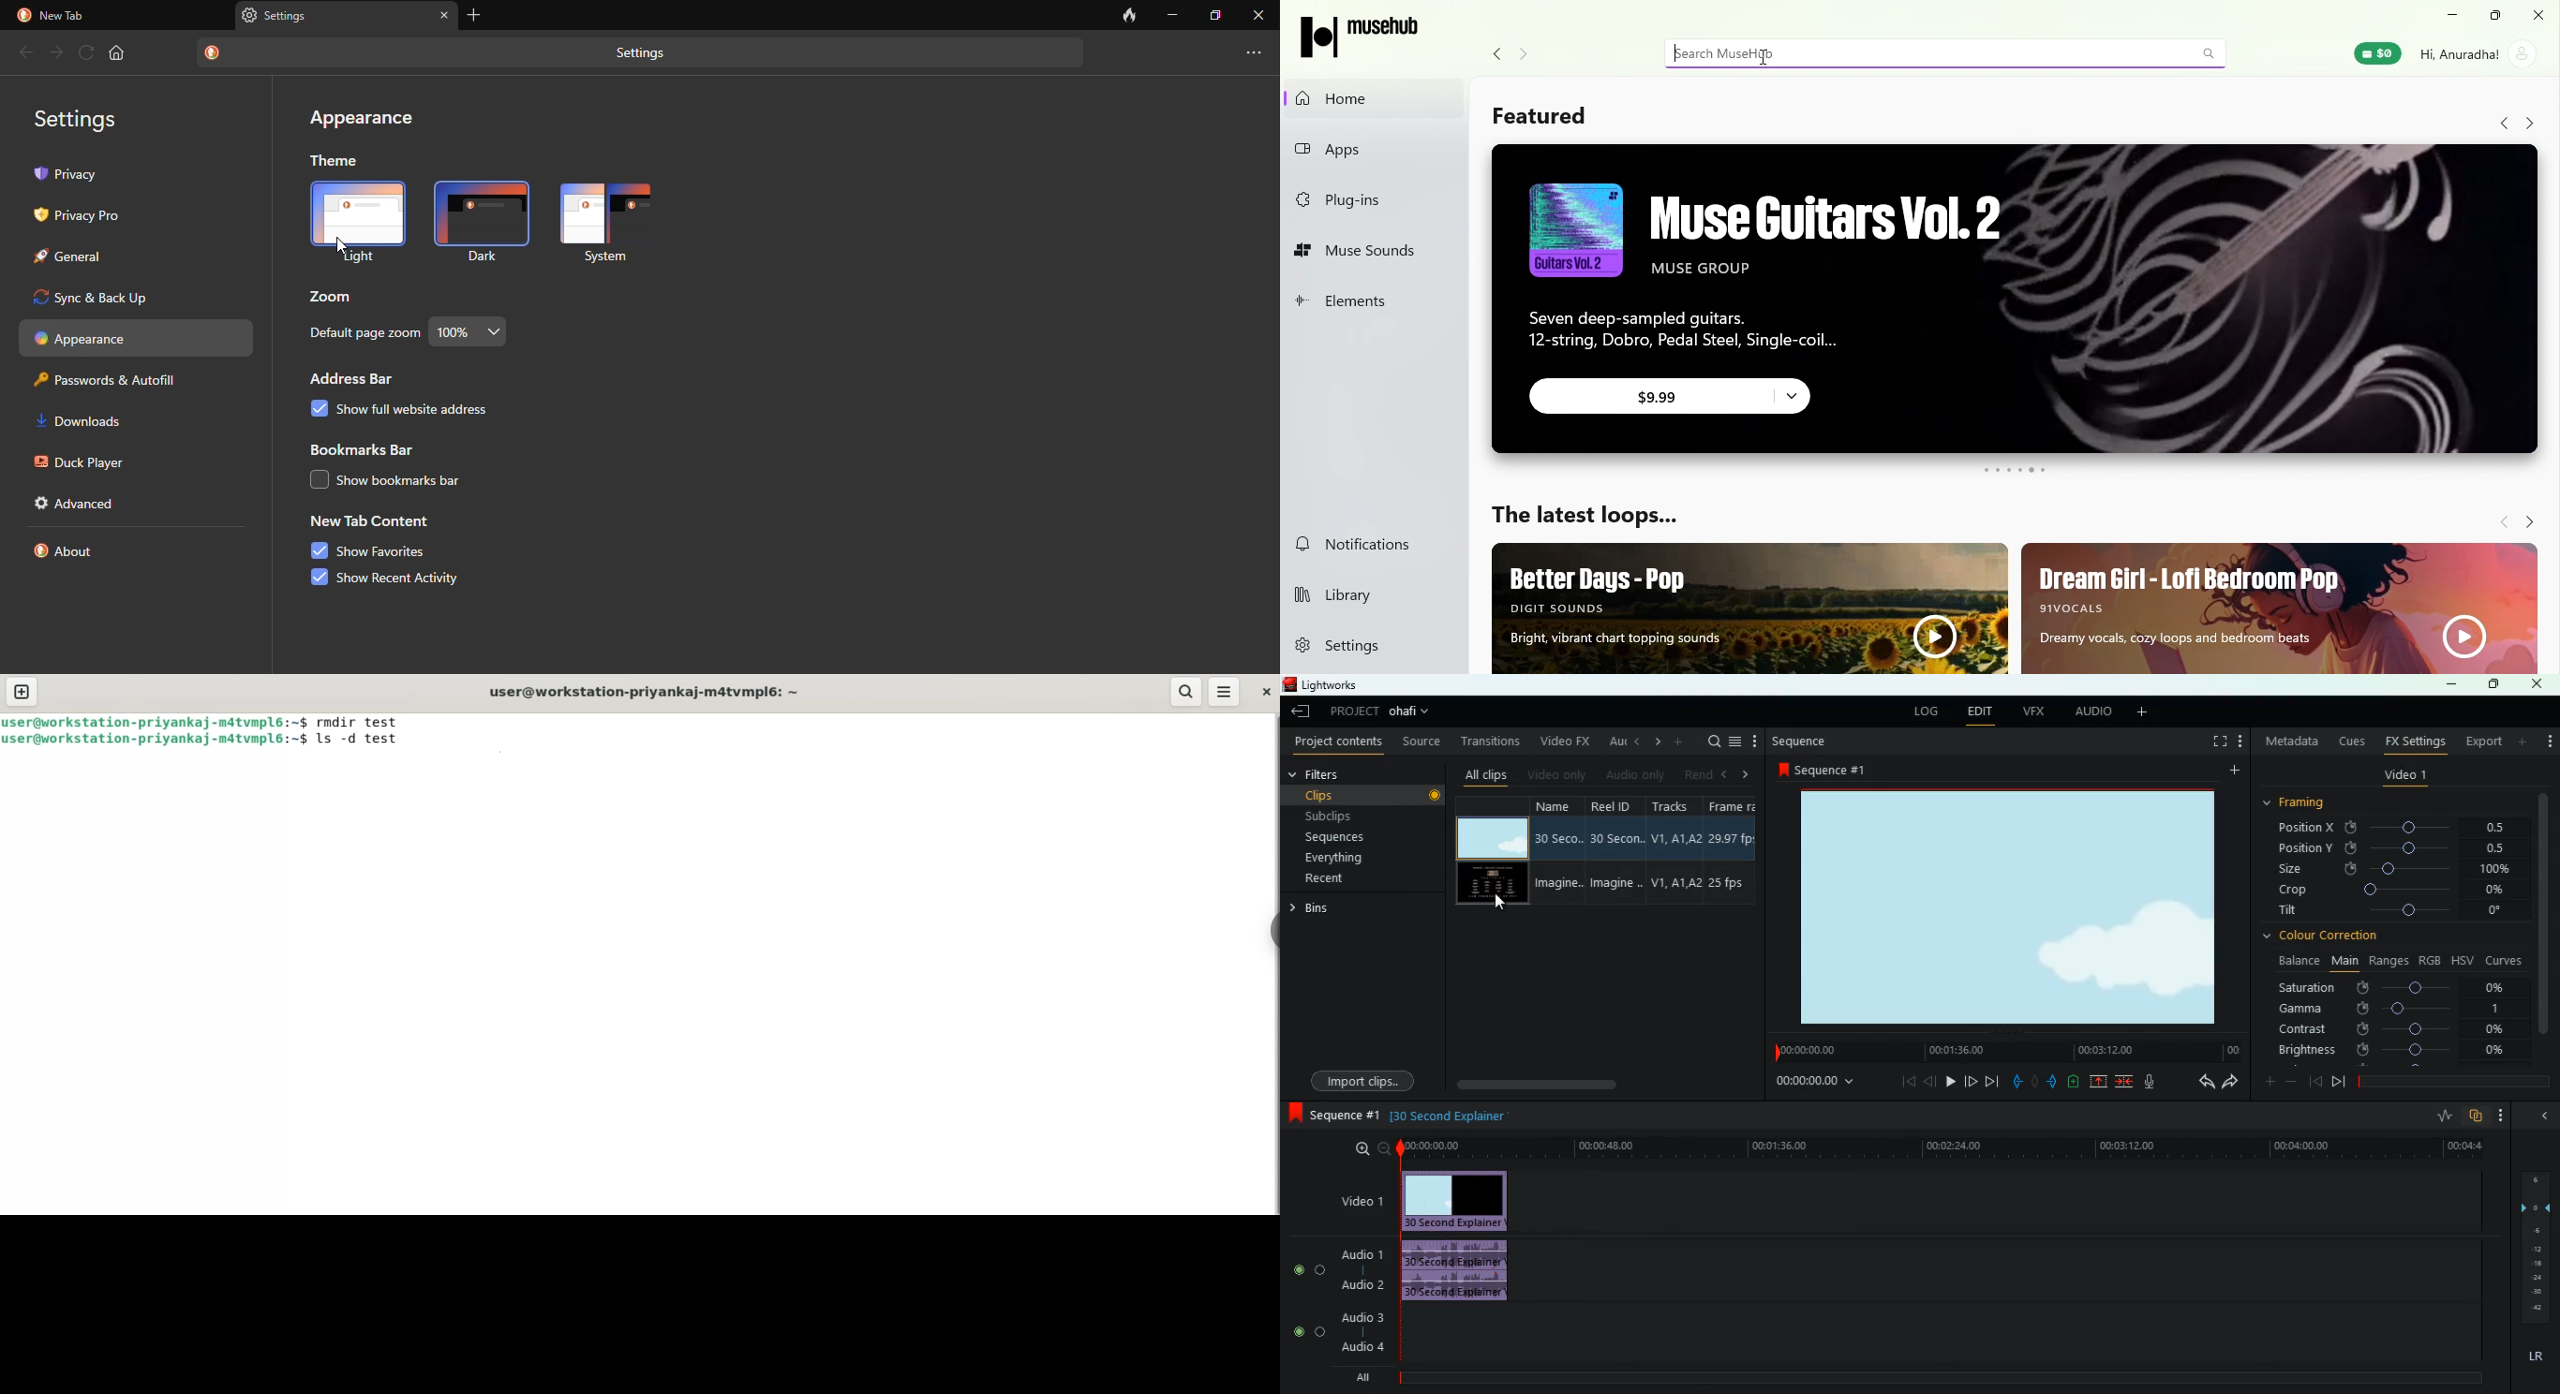 Image resolution: width=2576 pixels, height=1400 pixels. Describe the element at coordinates (2534, 1357) in the screenshot. I see `lr` at that location.